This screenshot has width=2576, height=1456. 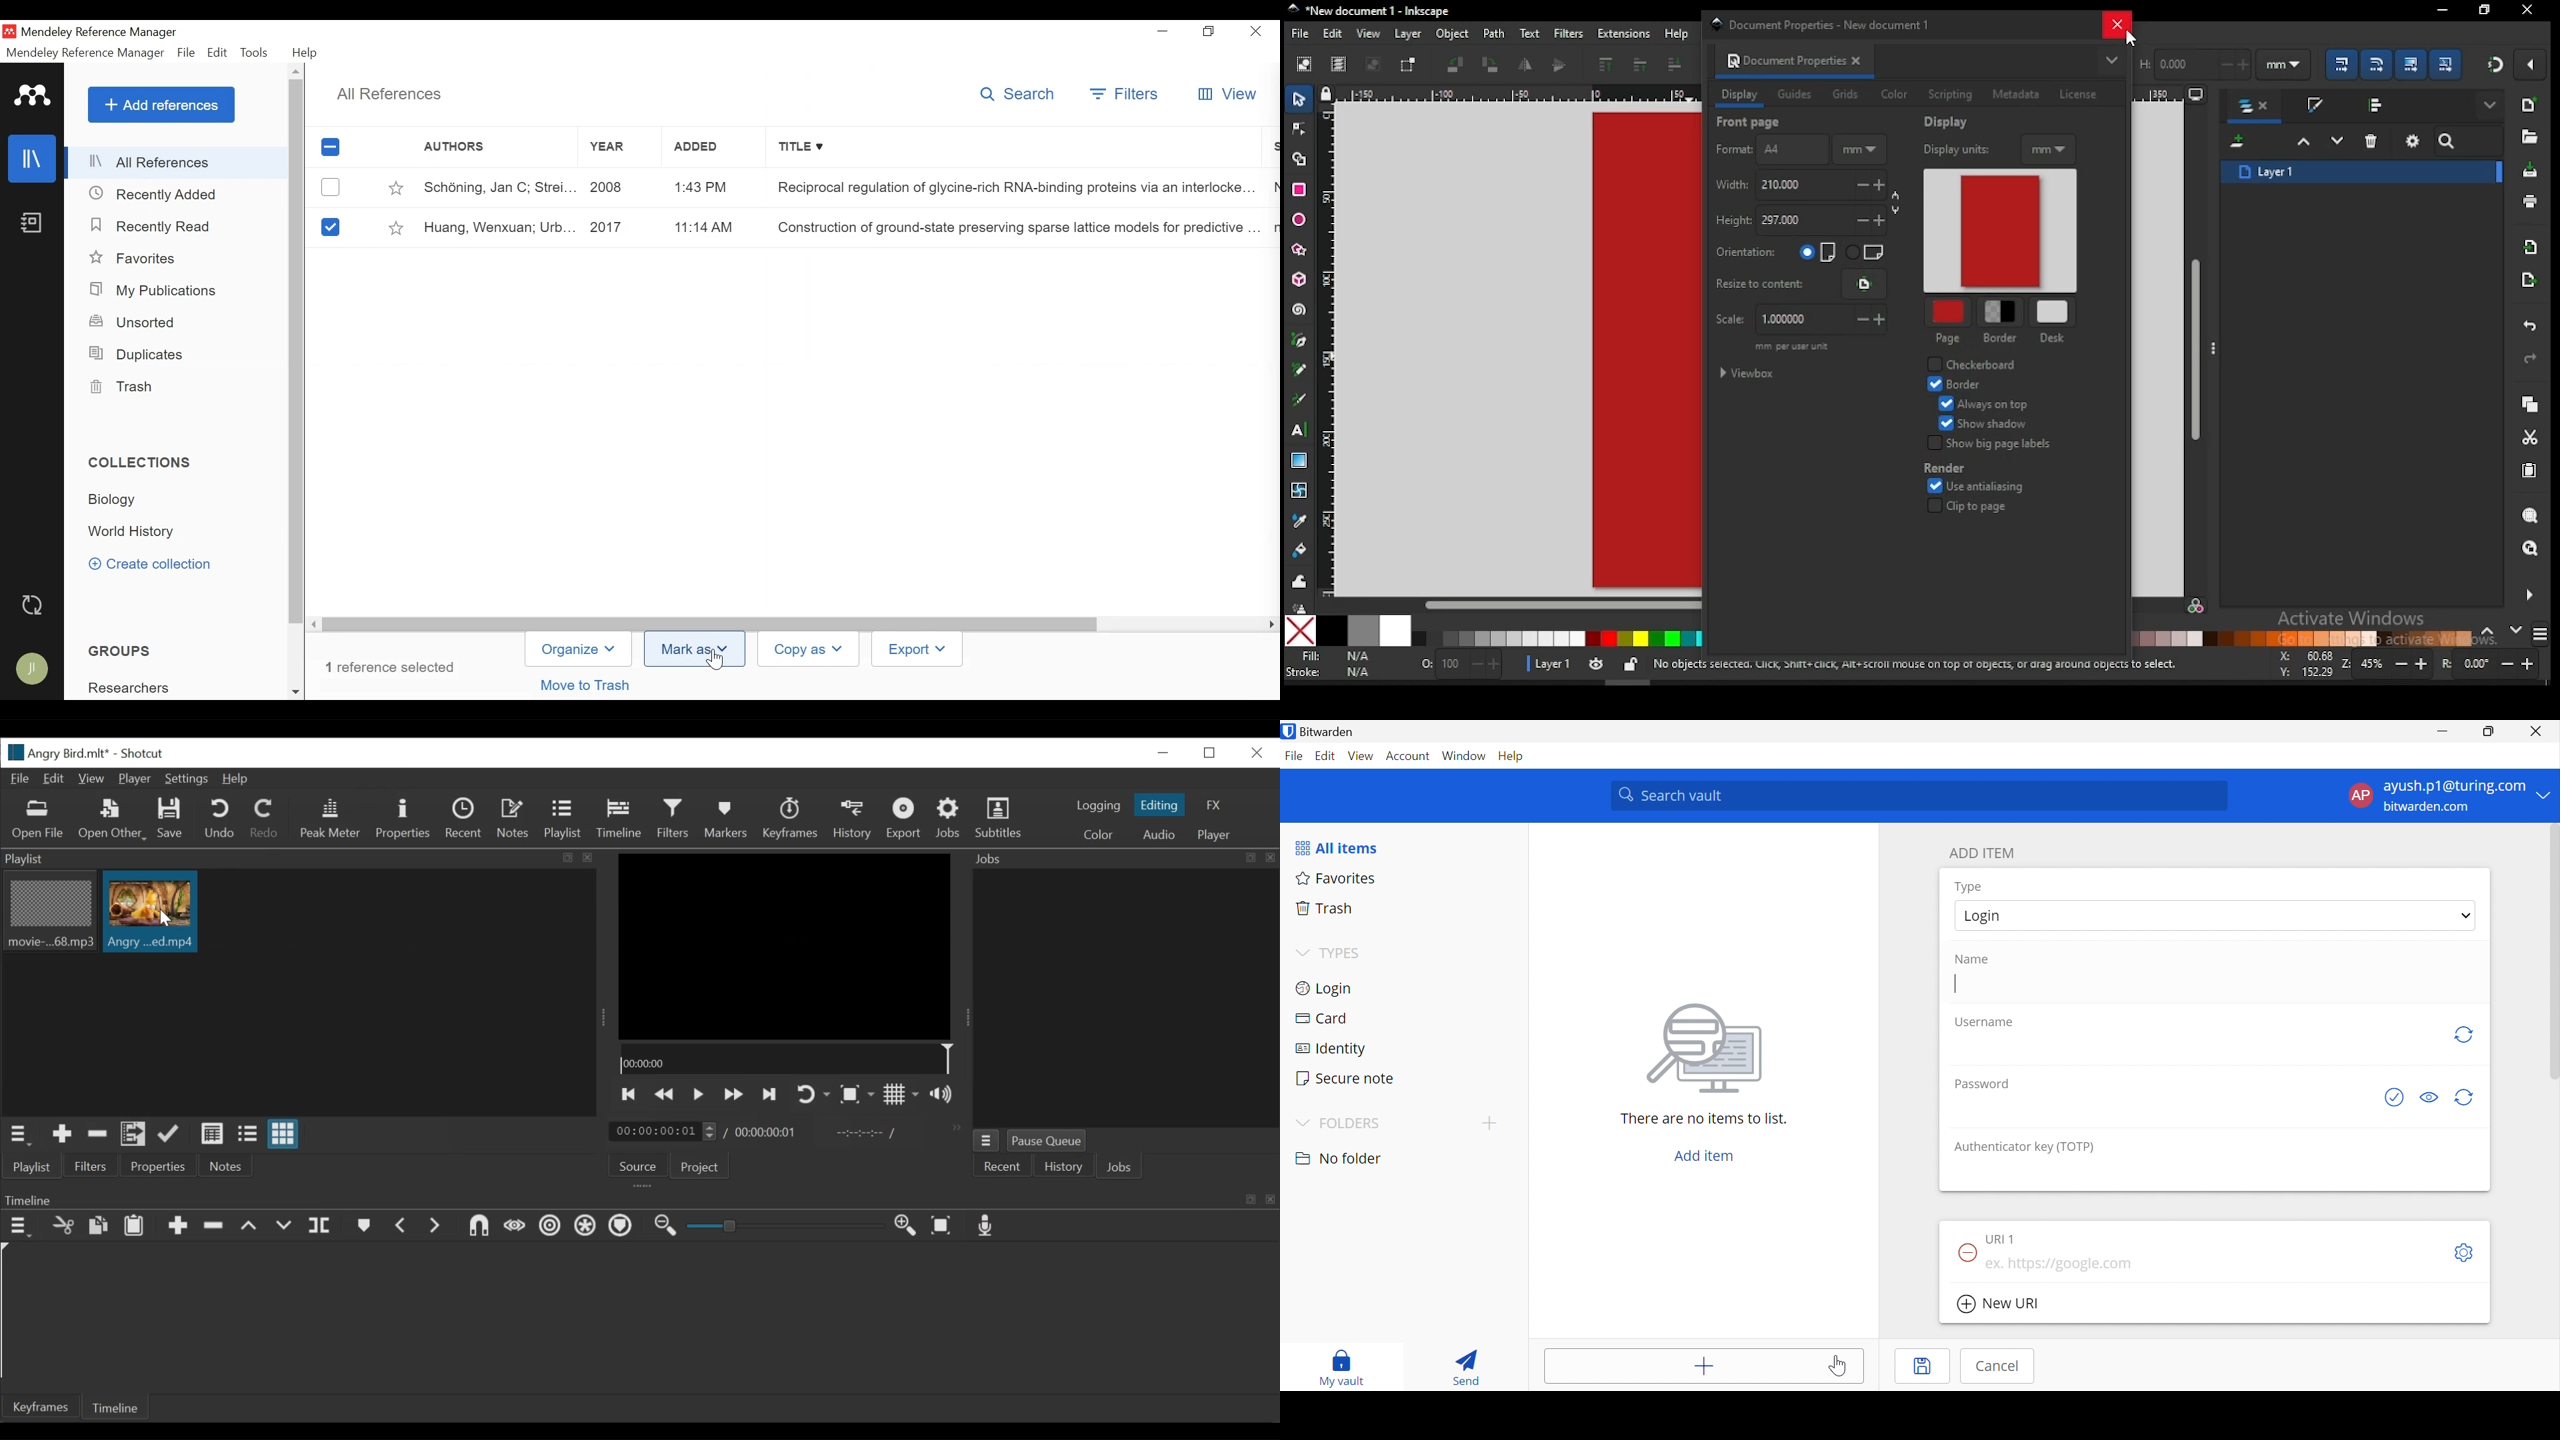 What do you see at coordinates (1255, 32) in the screenshot?
I see `Close` at bounding box center [1255, 32].